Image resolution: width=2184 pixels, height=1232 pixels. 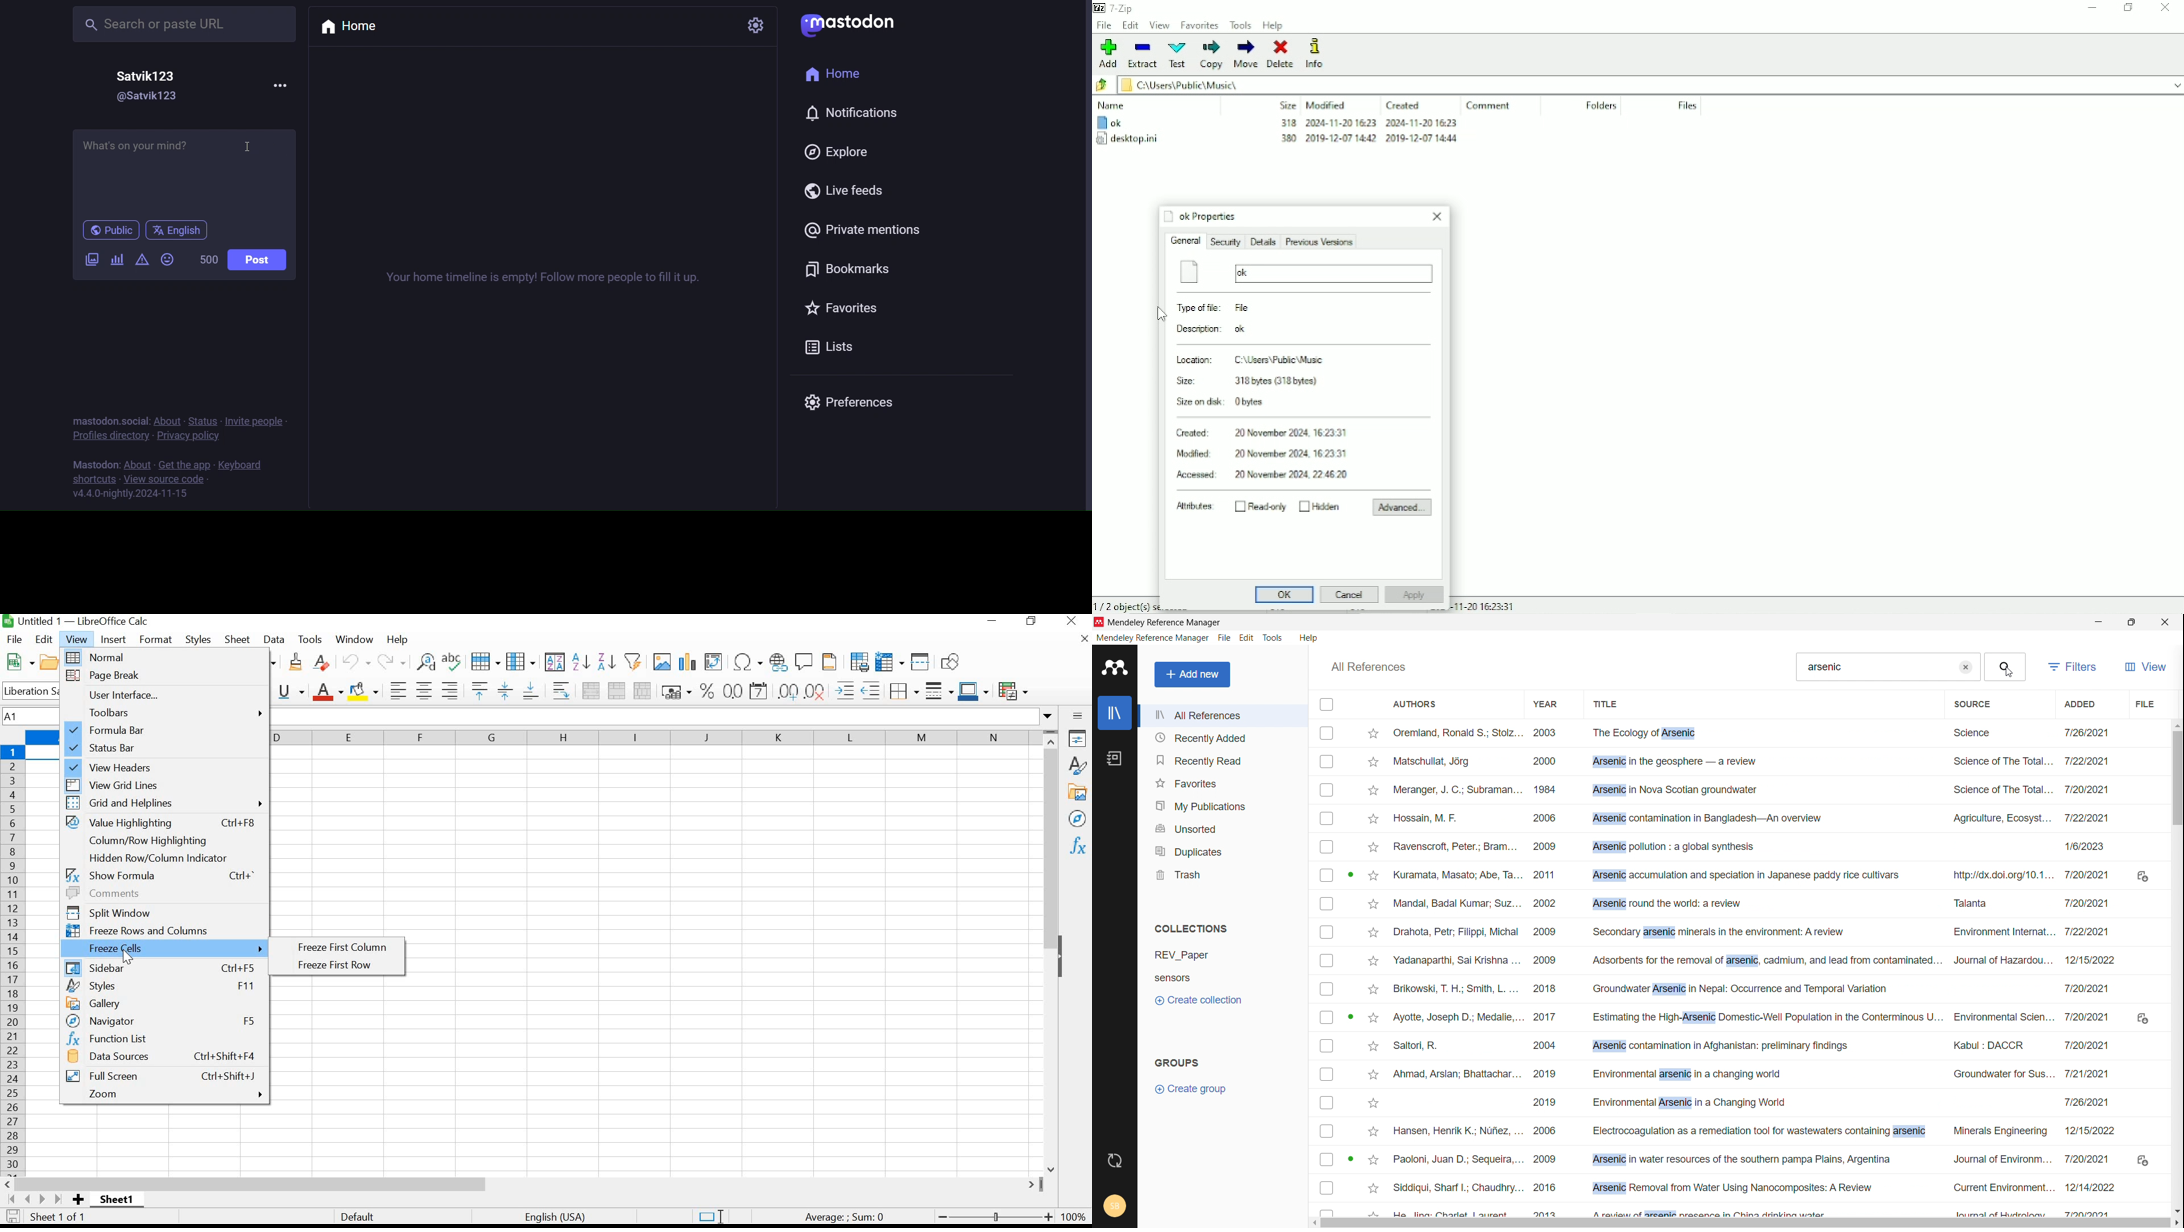 What do you see at coordinates (1016, 689) in the screenshot?
I see `CONDITIONAL` at bounding box center [1016, 689].